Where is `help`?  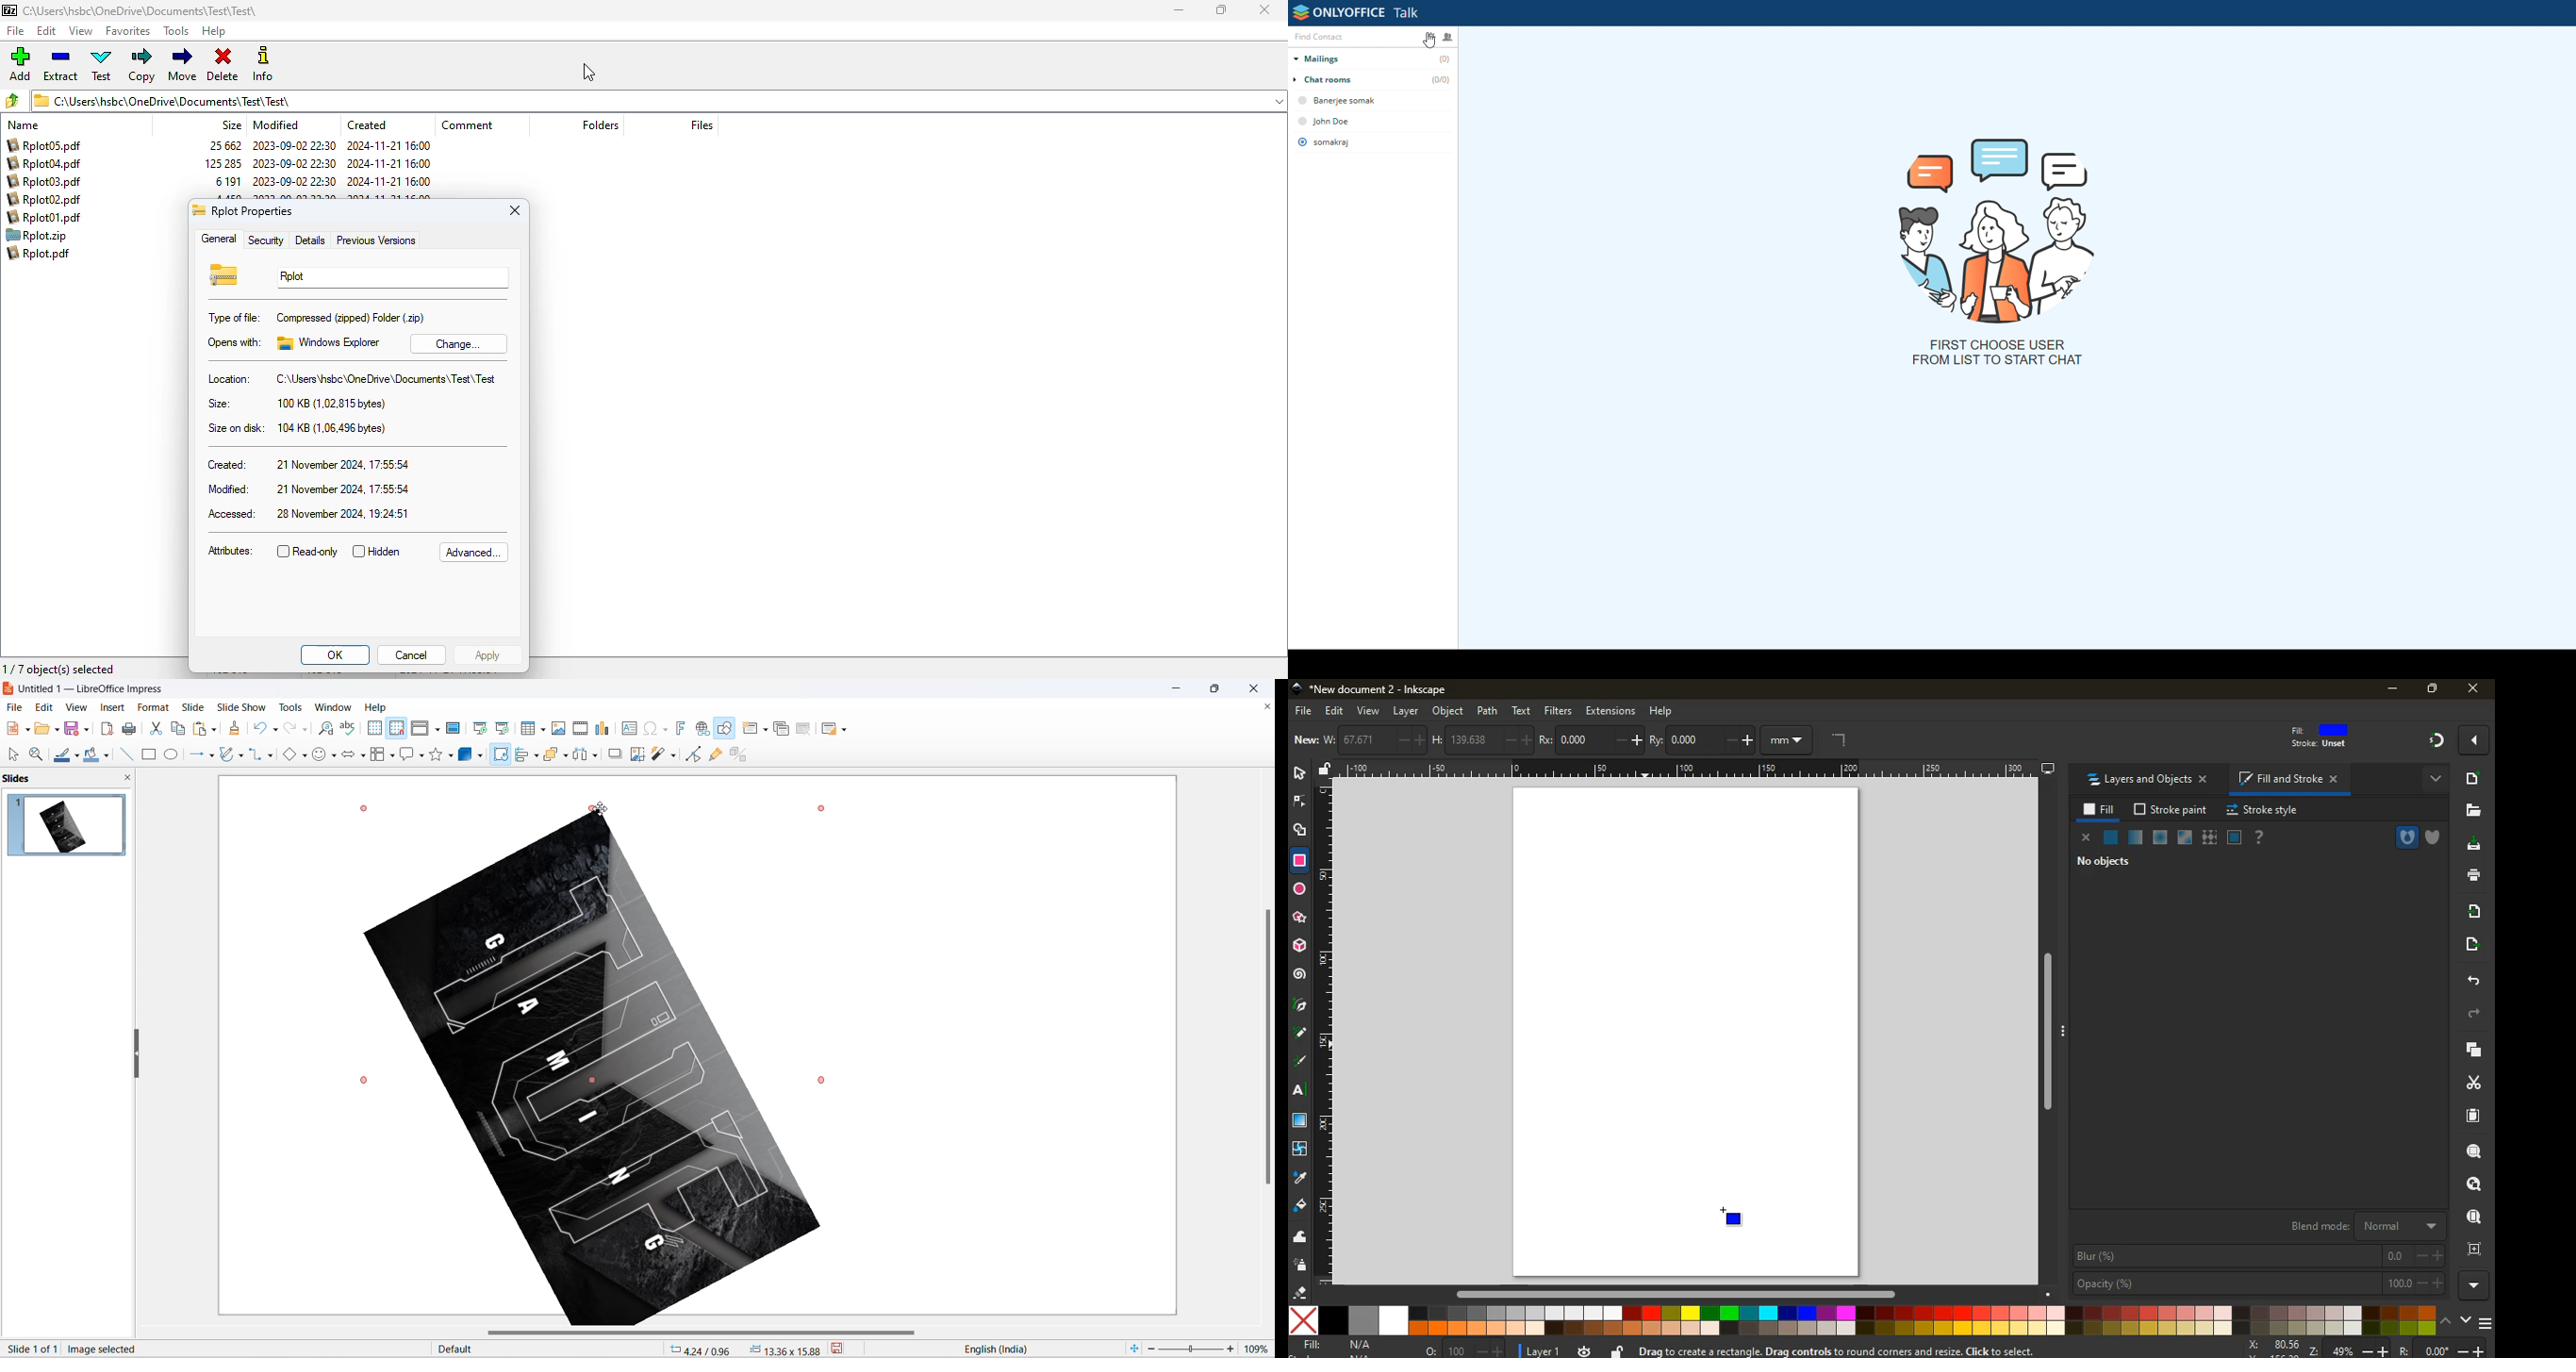 help is located at coordinates (377, 707).